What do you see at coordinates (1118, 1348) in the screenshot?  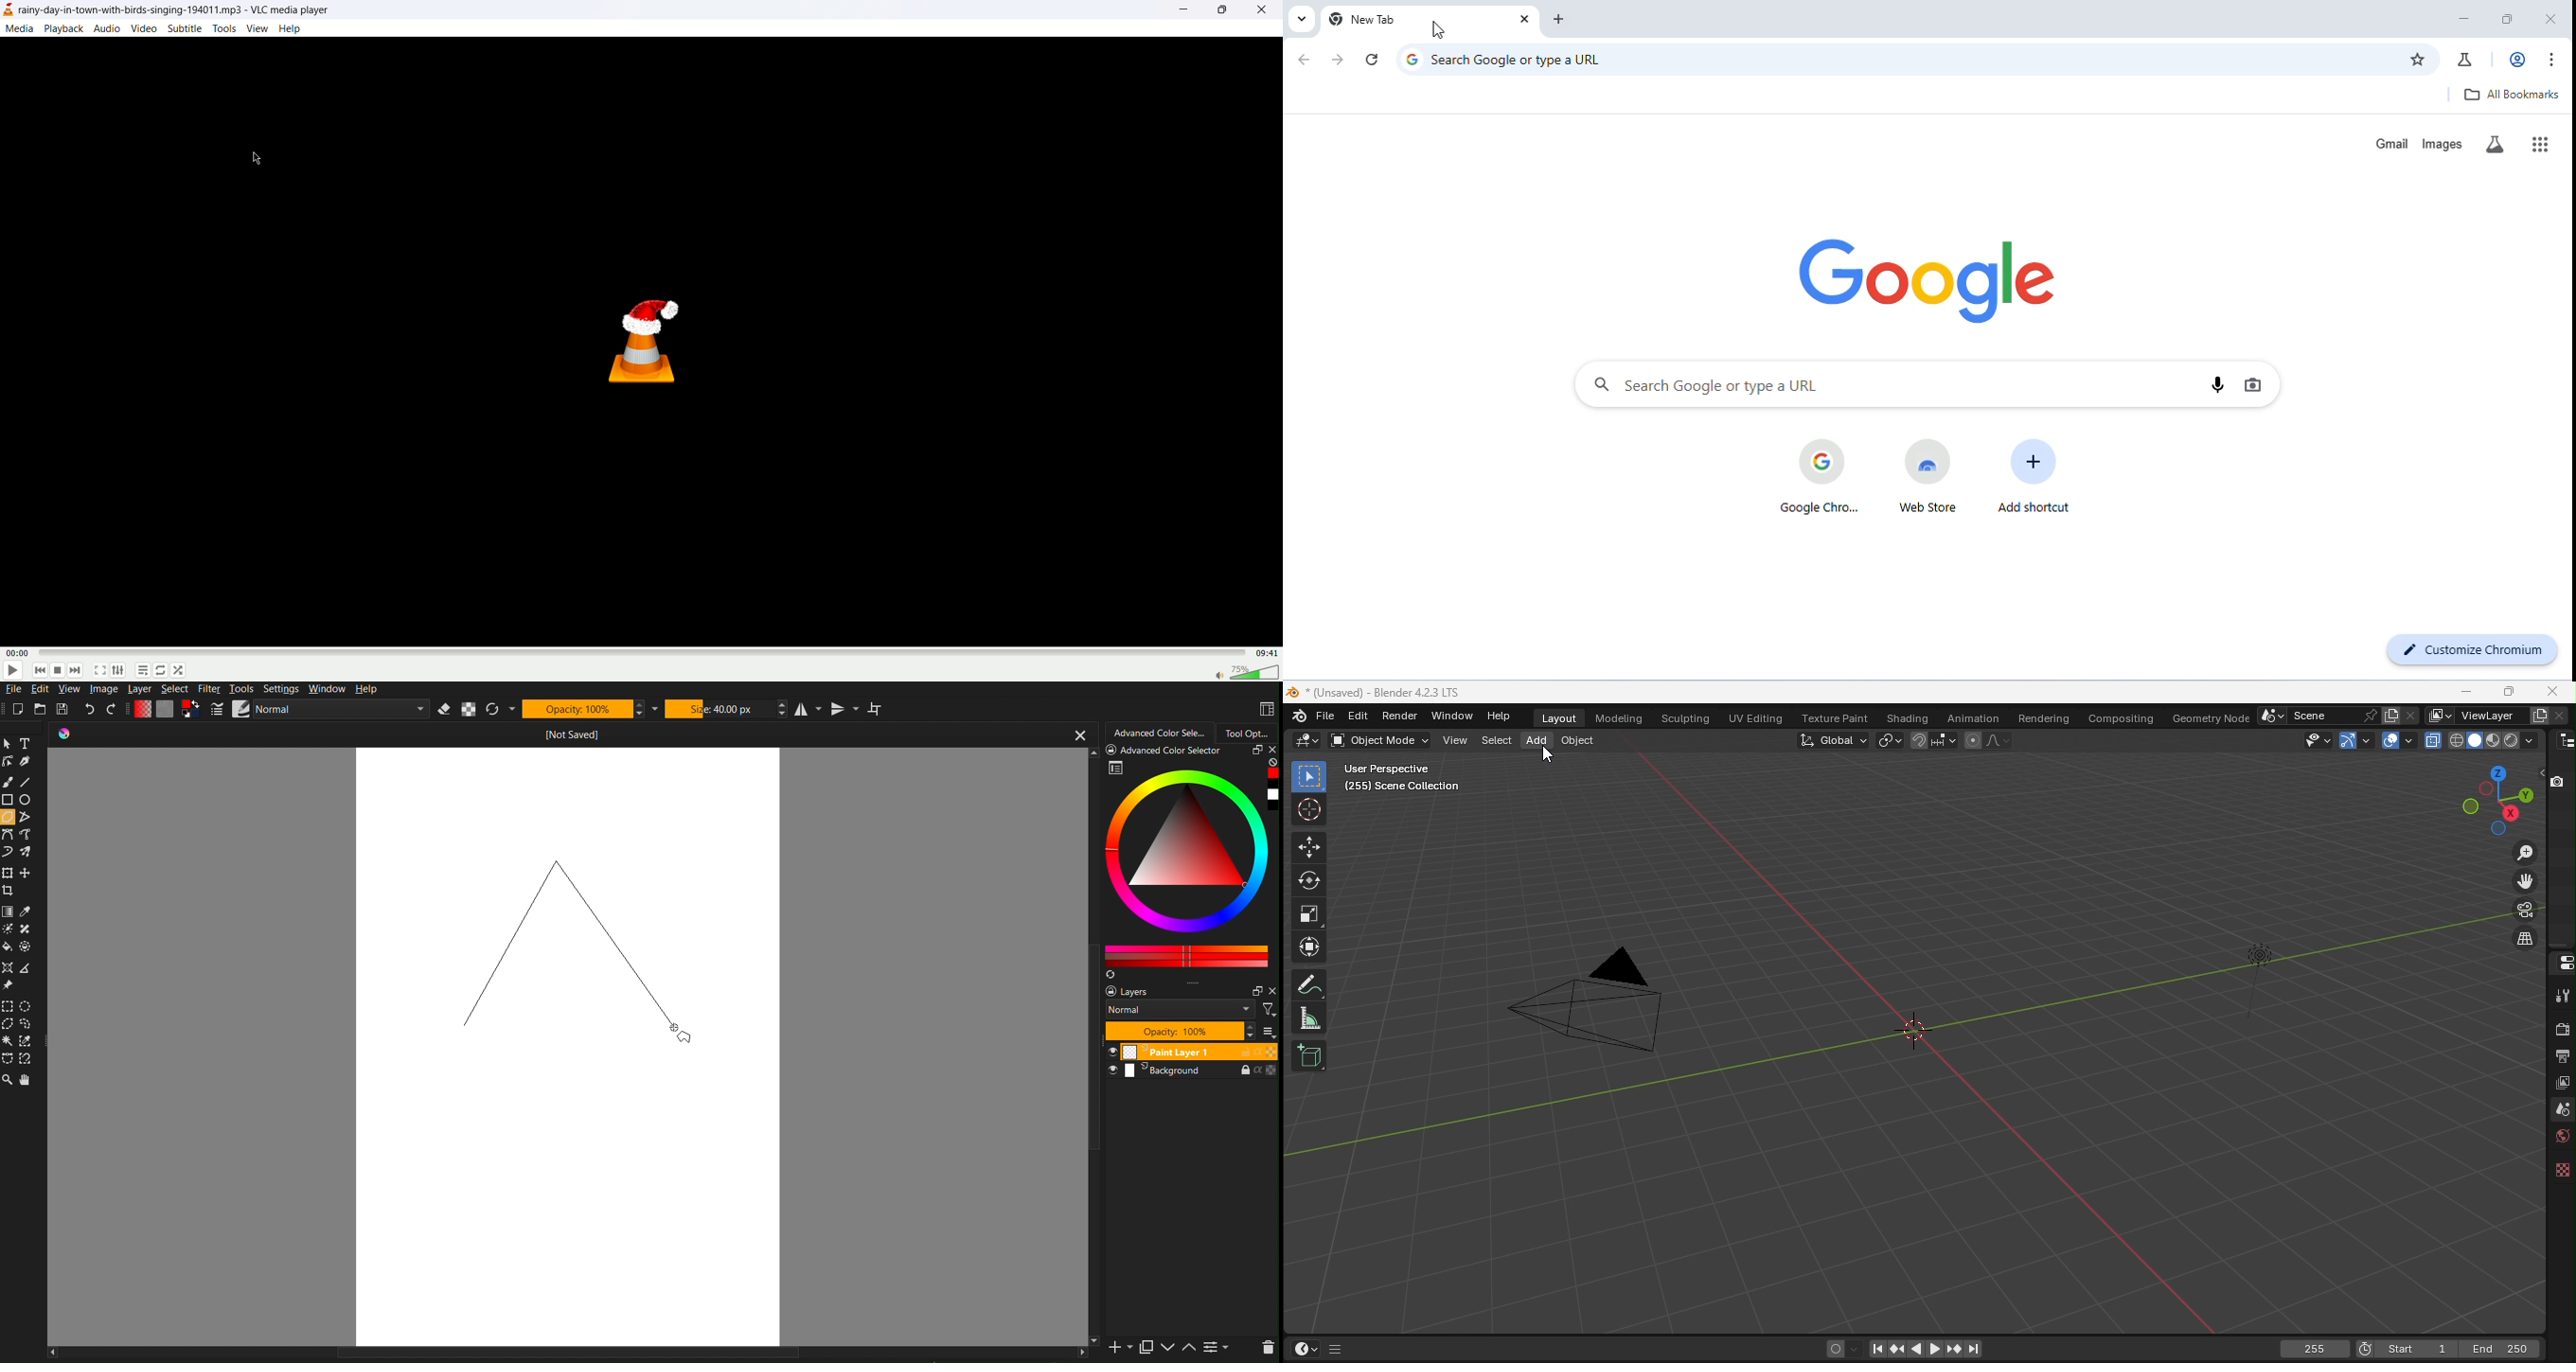 I see `add a new layer` at bounding box center [1118, 1348].